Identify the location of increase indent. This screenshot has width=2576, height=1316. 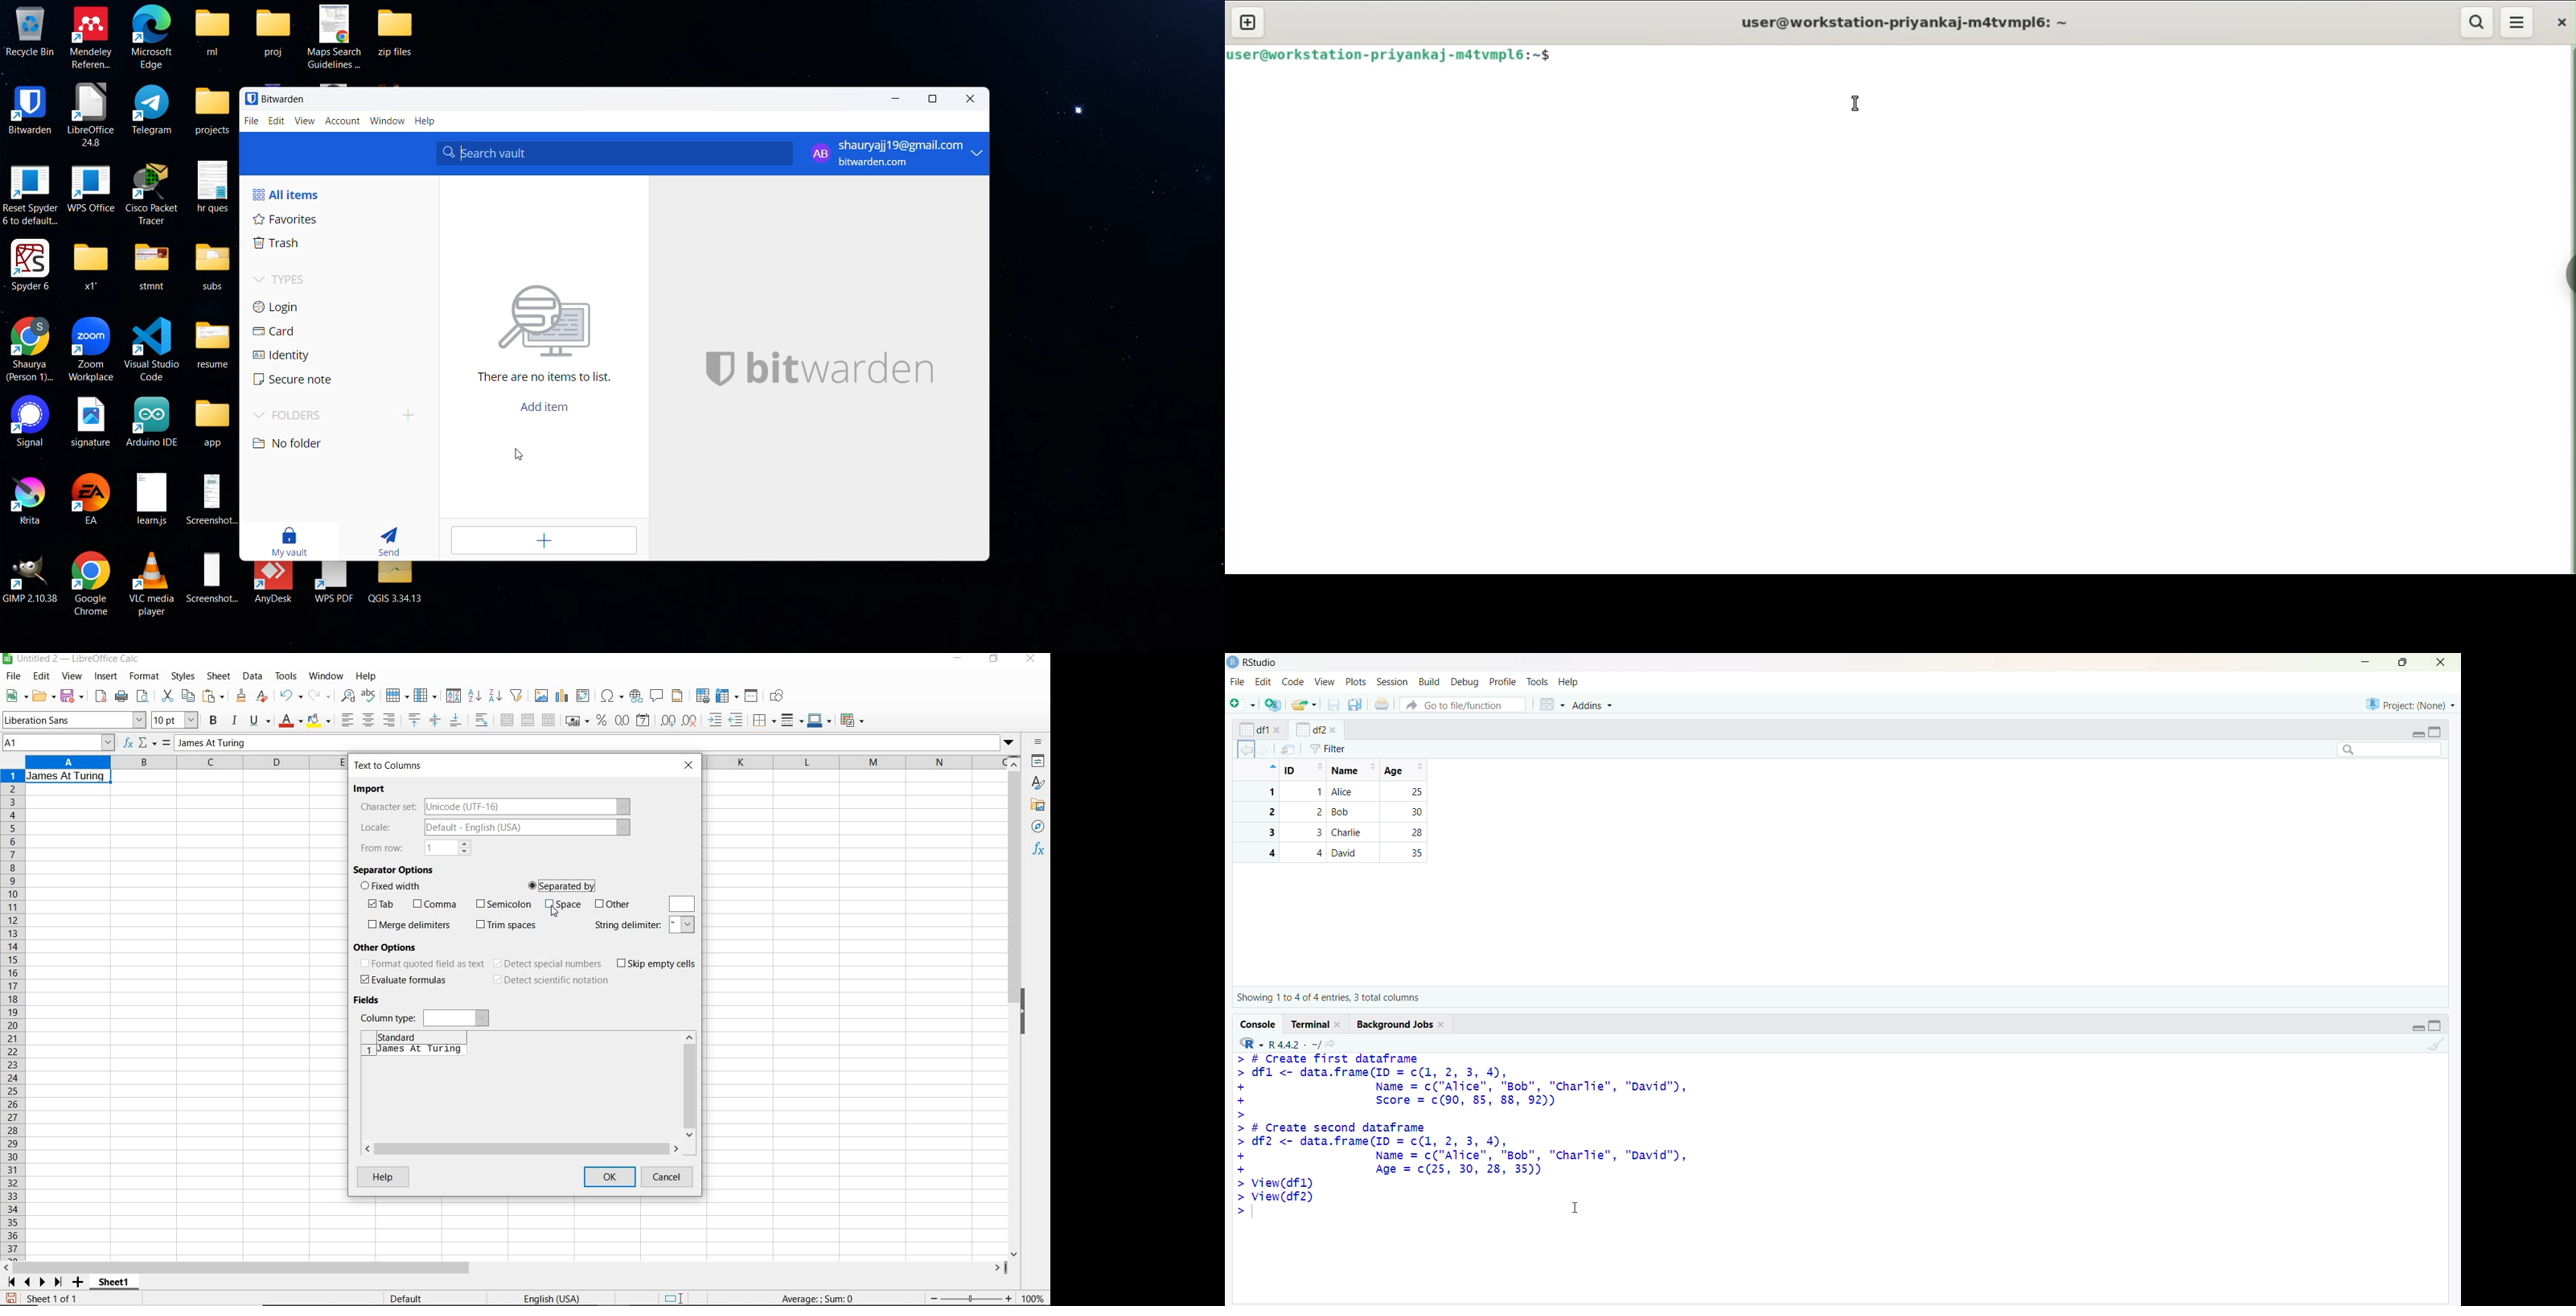
(717, 720).